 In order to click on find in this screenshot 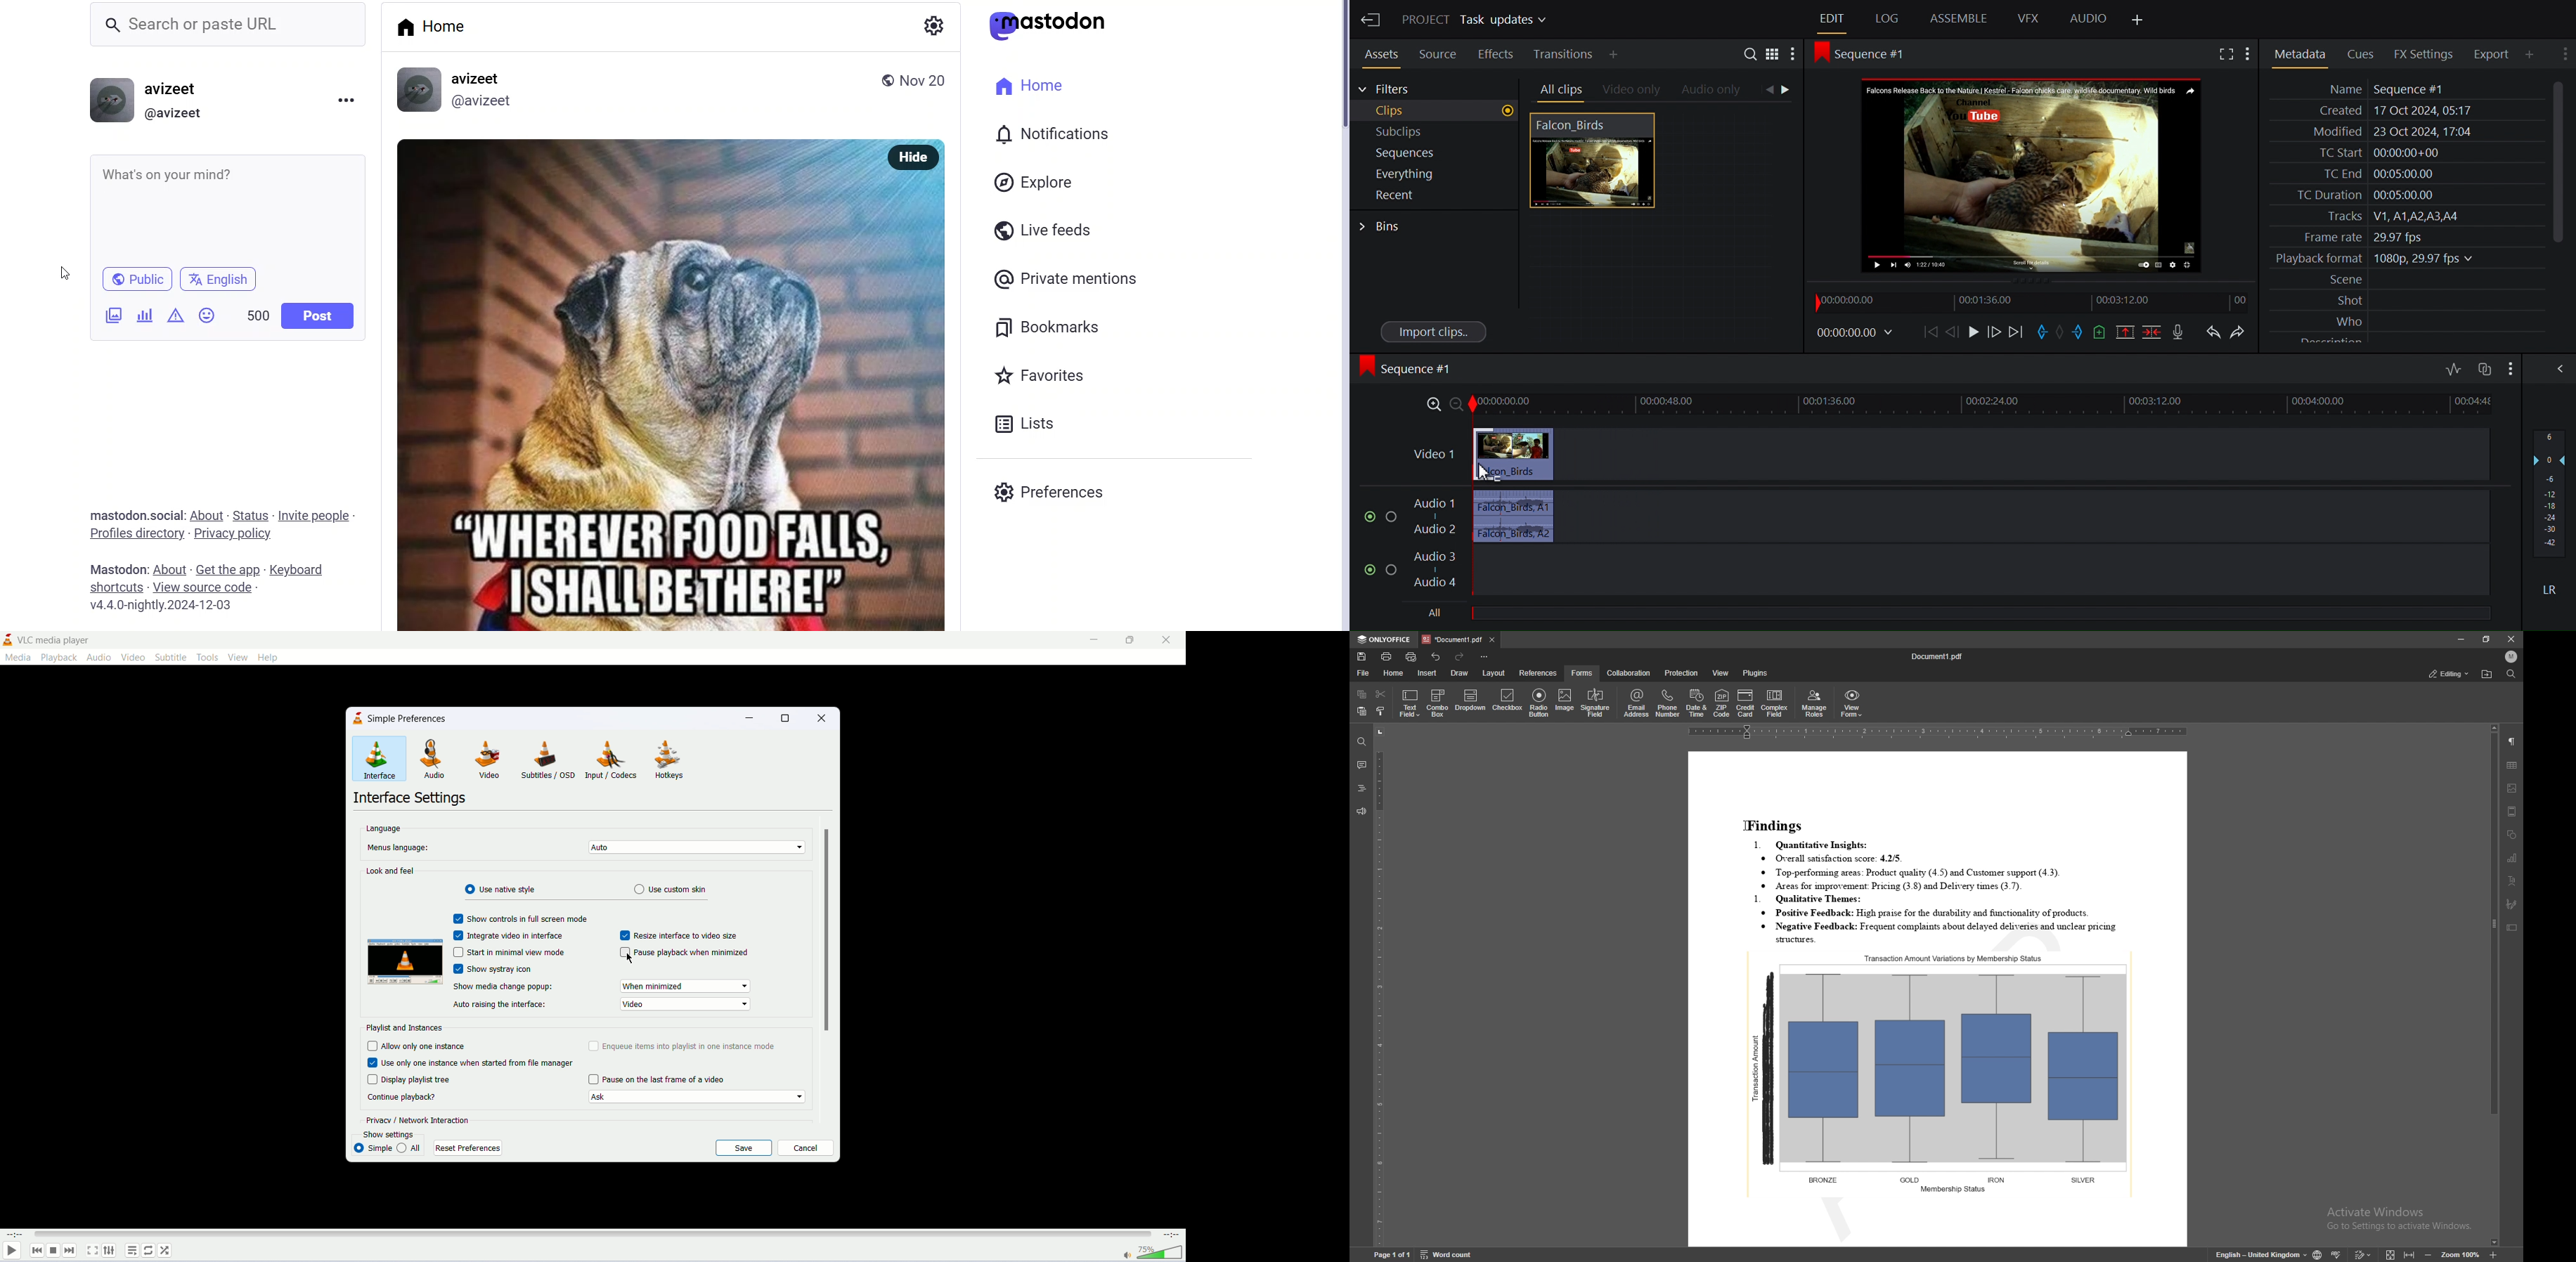, I will do `click(1361, 742)`.